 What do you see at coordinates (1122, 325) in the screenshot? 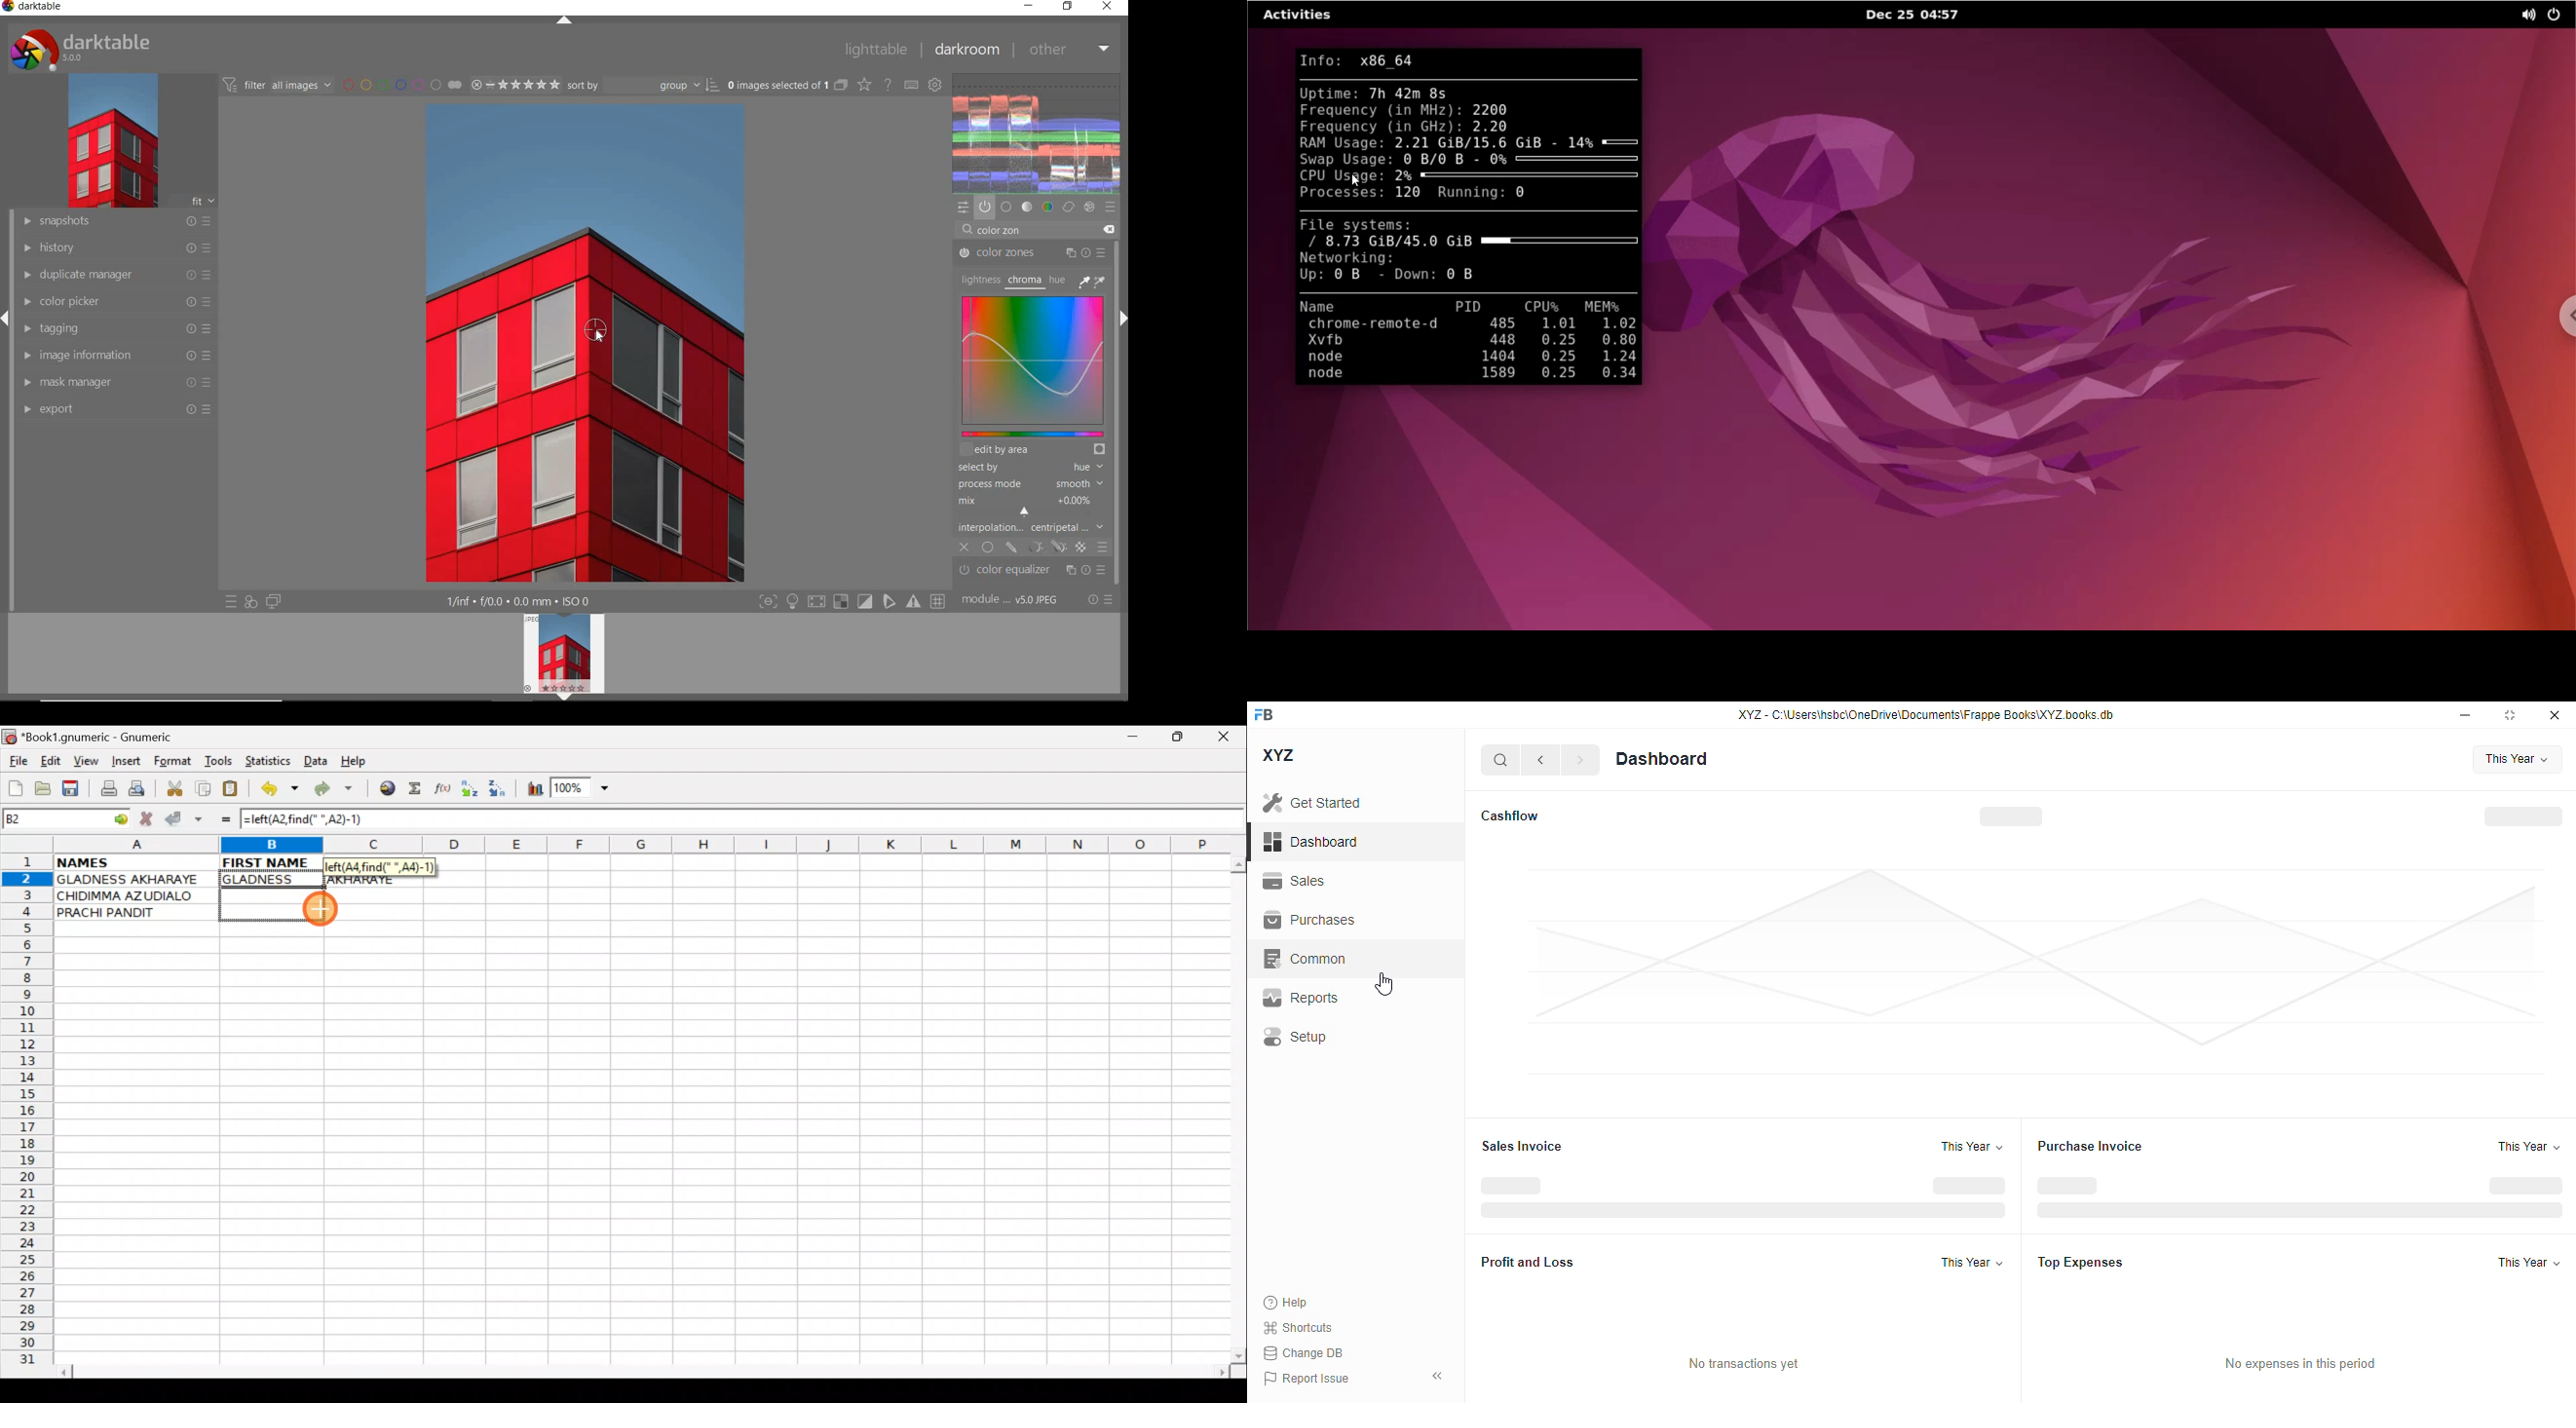
I see `expand/collapse` at bounding box center [1122, 325].